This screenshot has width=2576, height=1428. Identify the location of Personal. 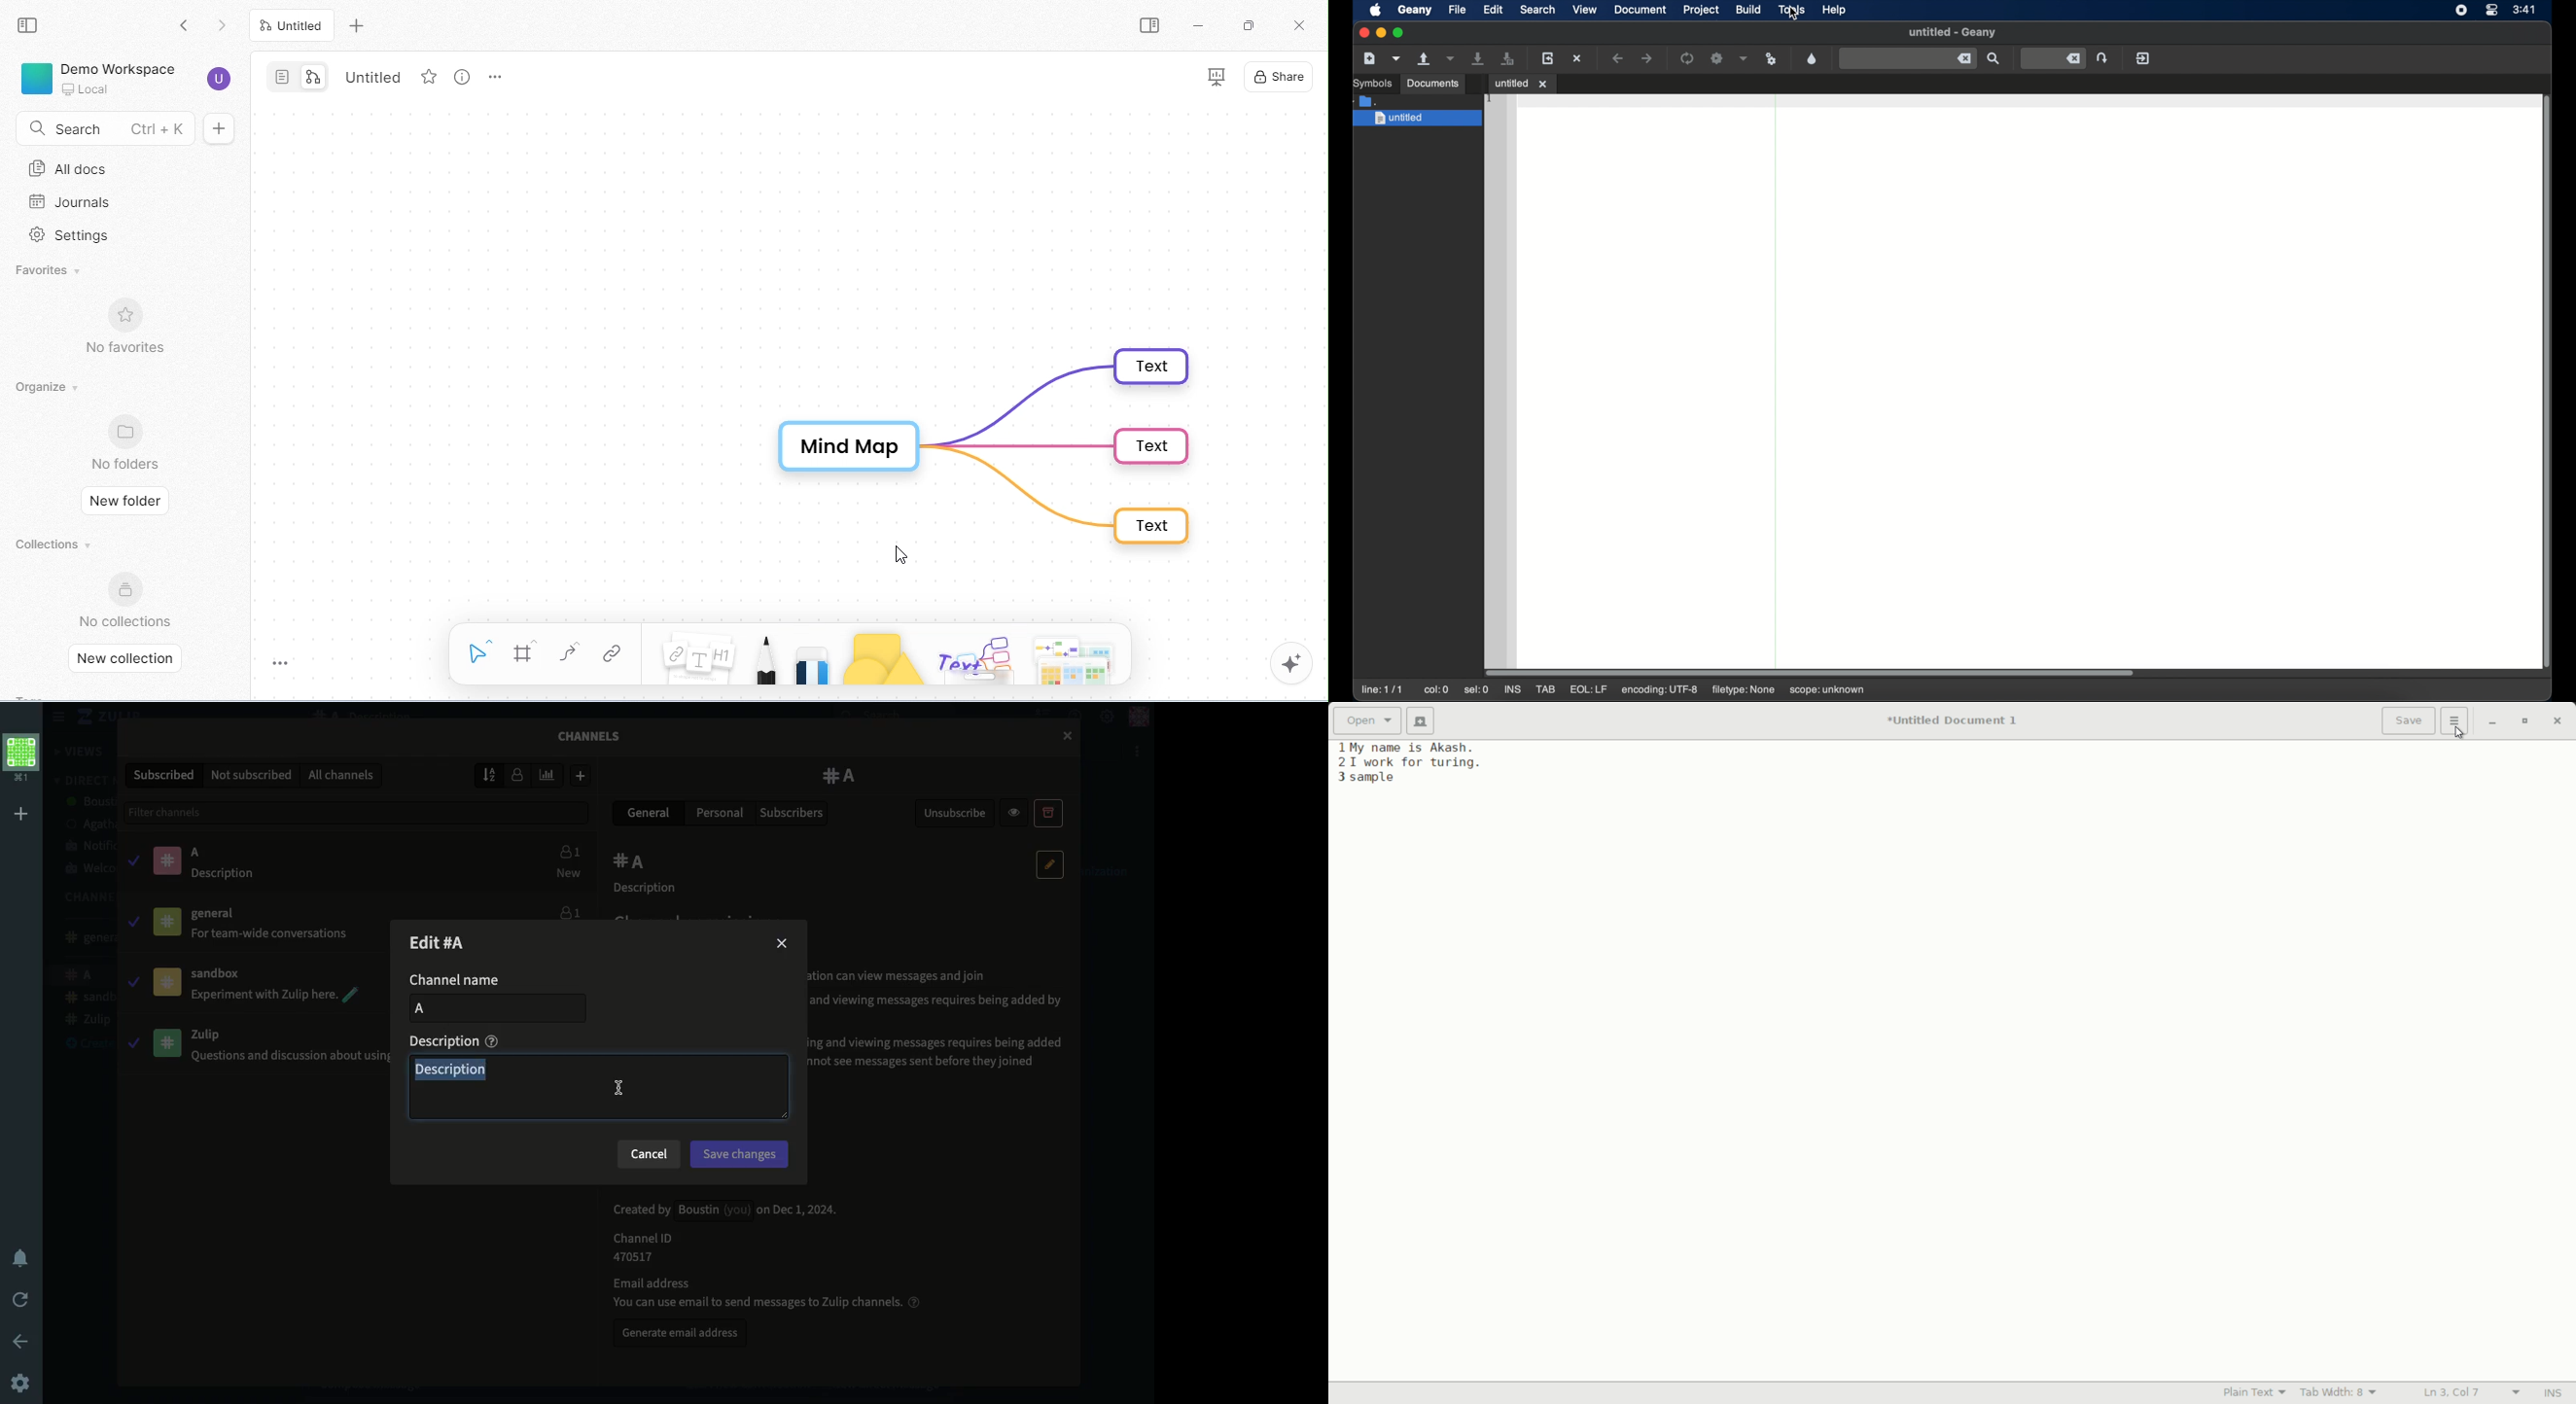
(721, 812).